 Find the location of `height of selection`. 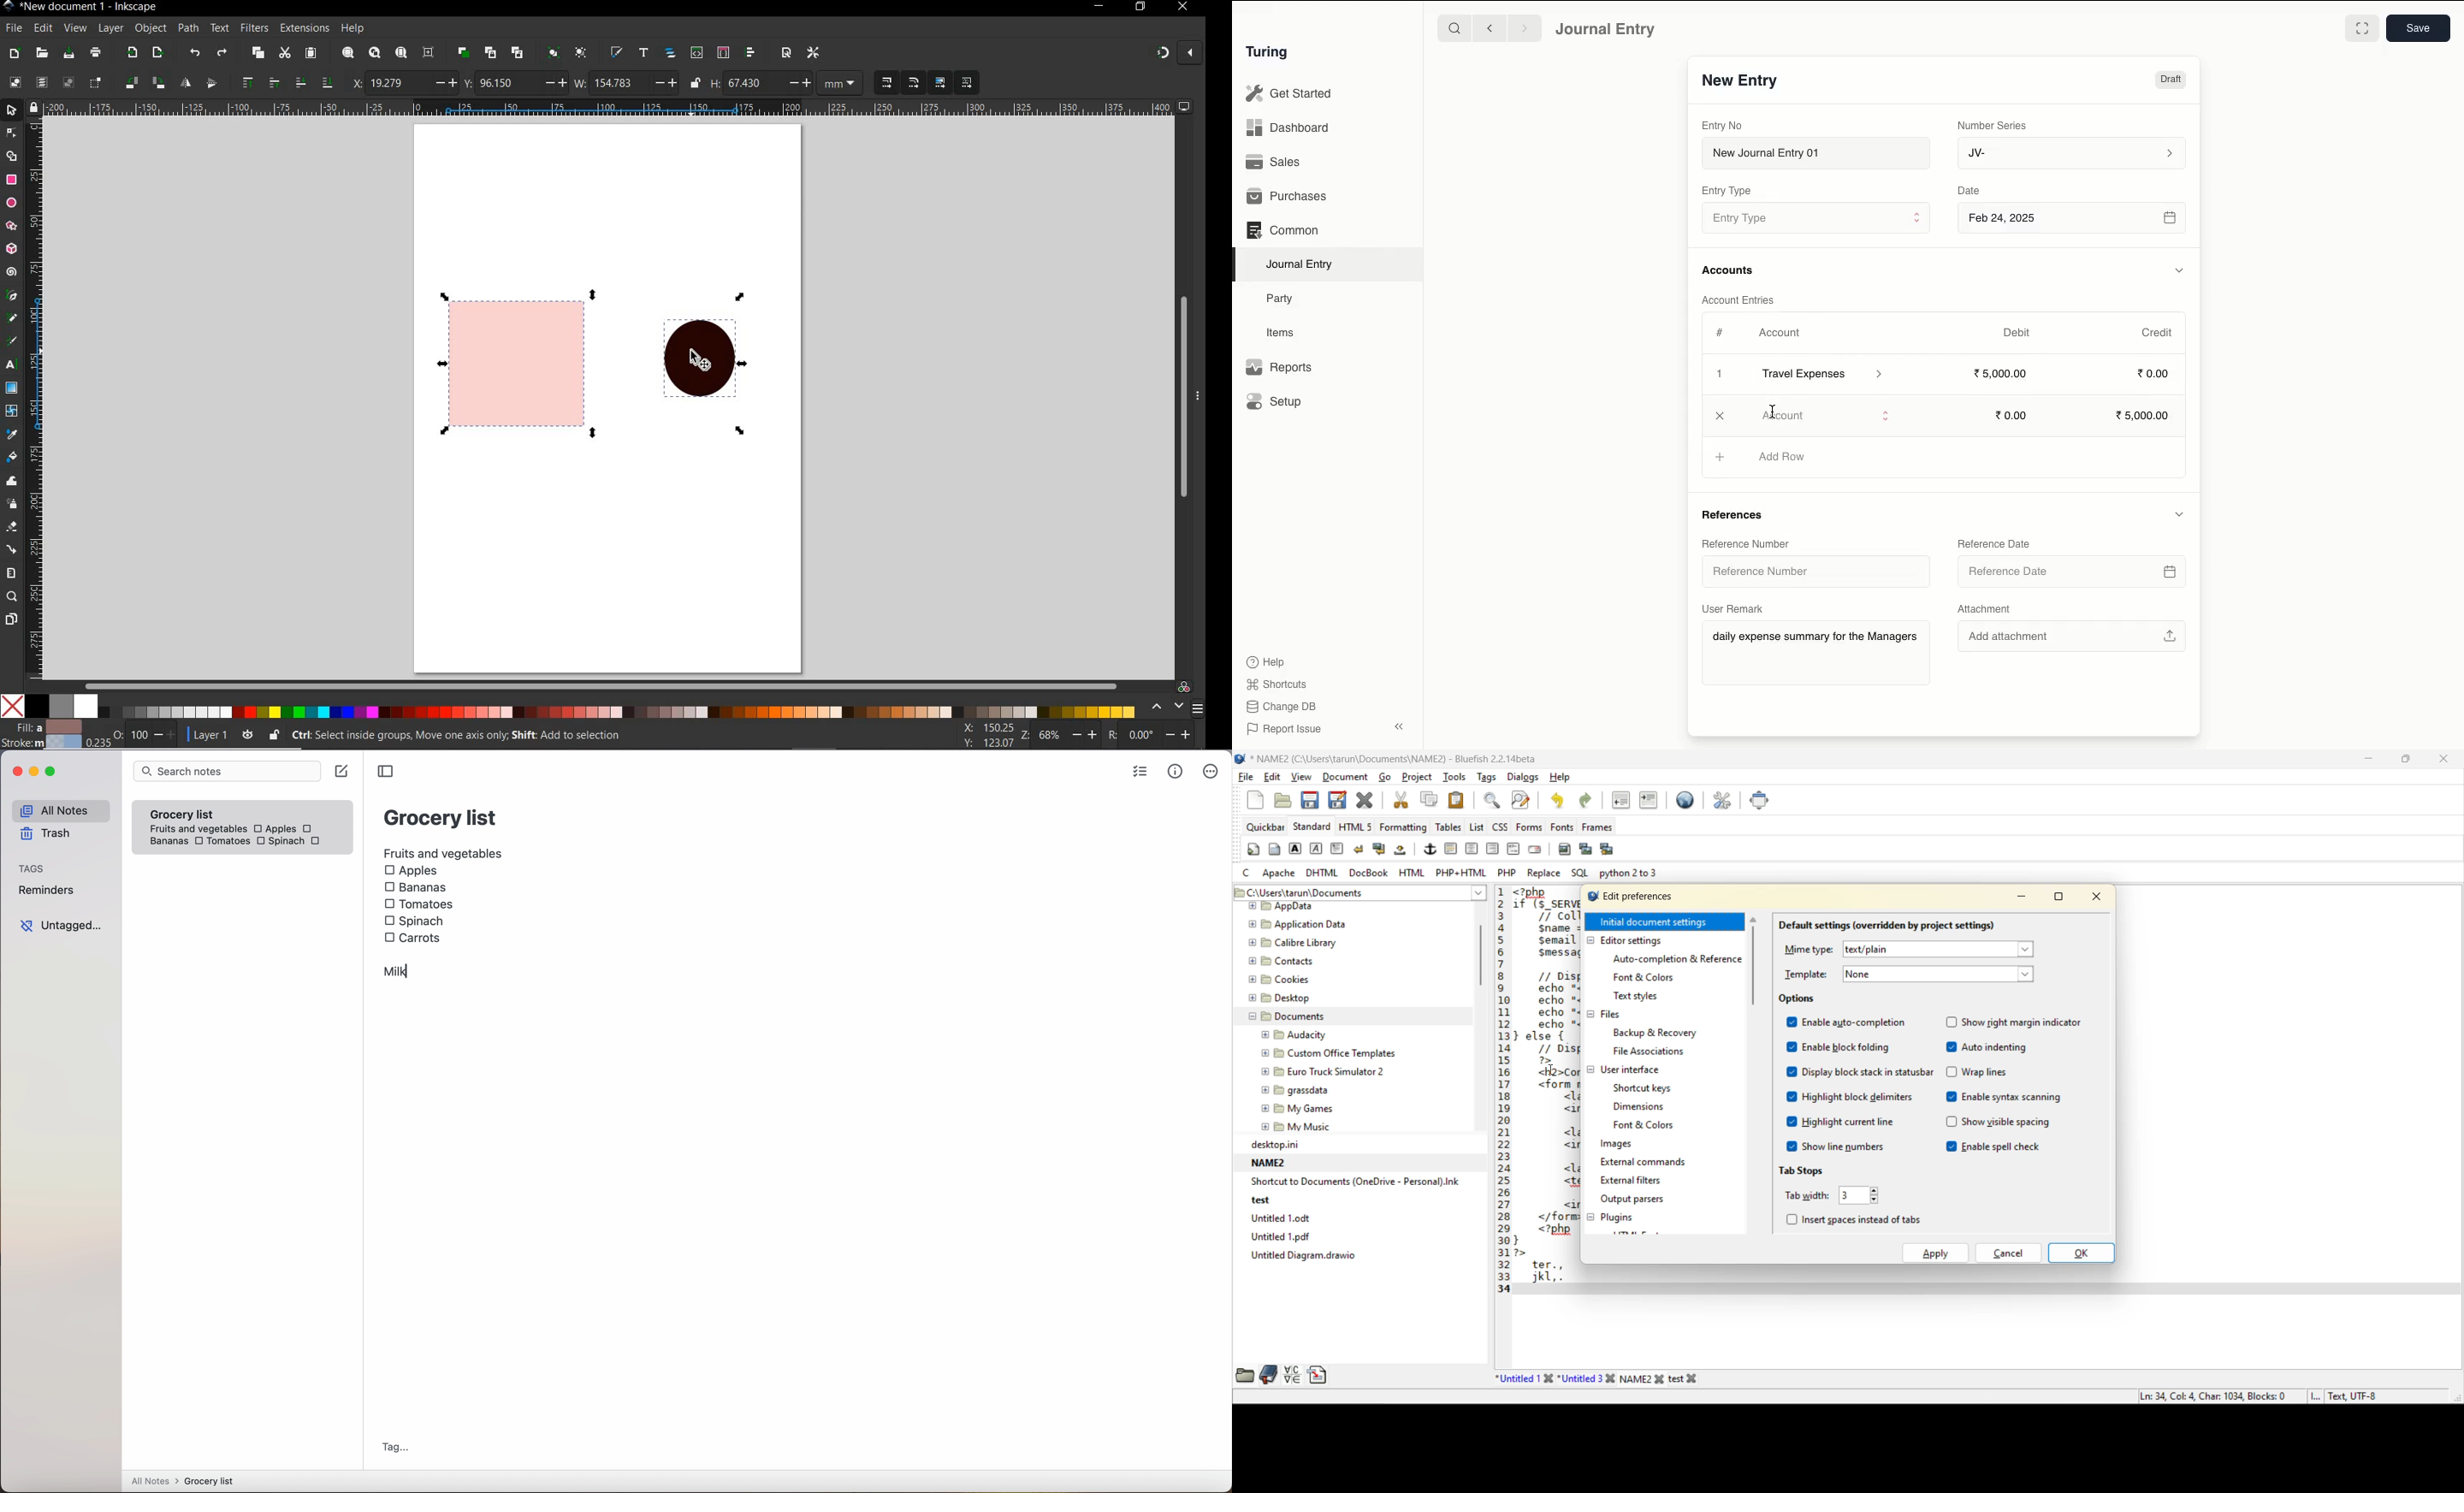

height of selection is located at coordinates (789, 83).